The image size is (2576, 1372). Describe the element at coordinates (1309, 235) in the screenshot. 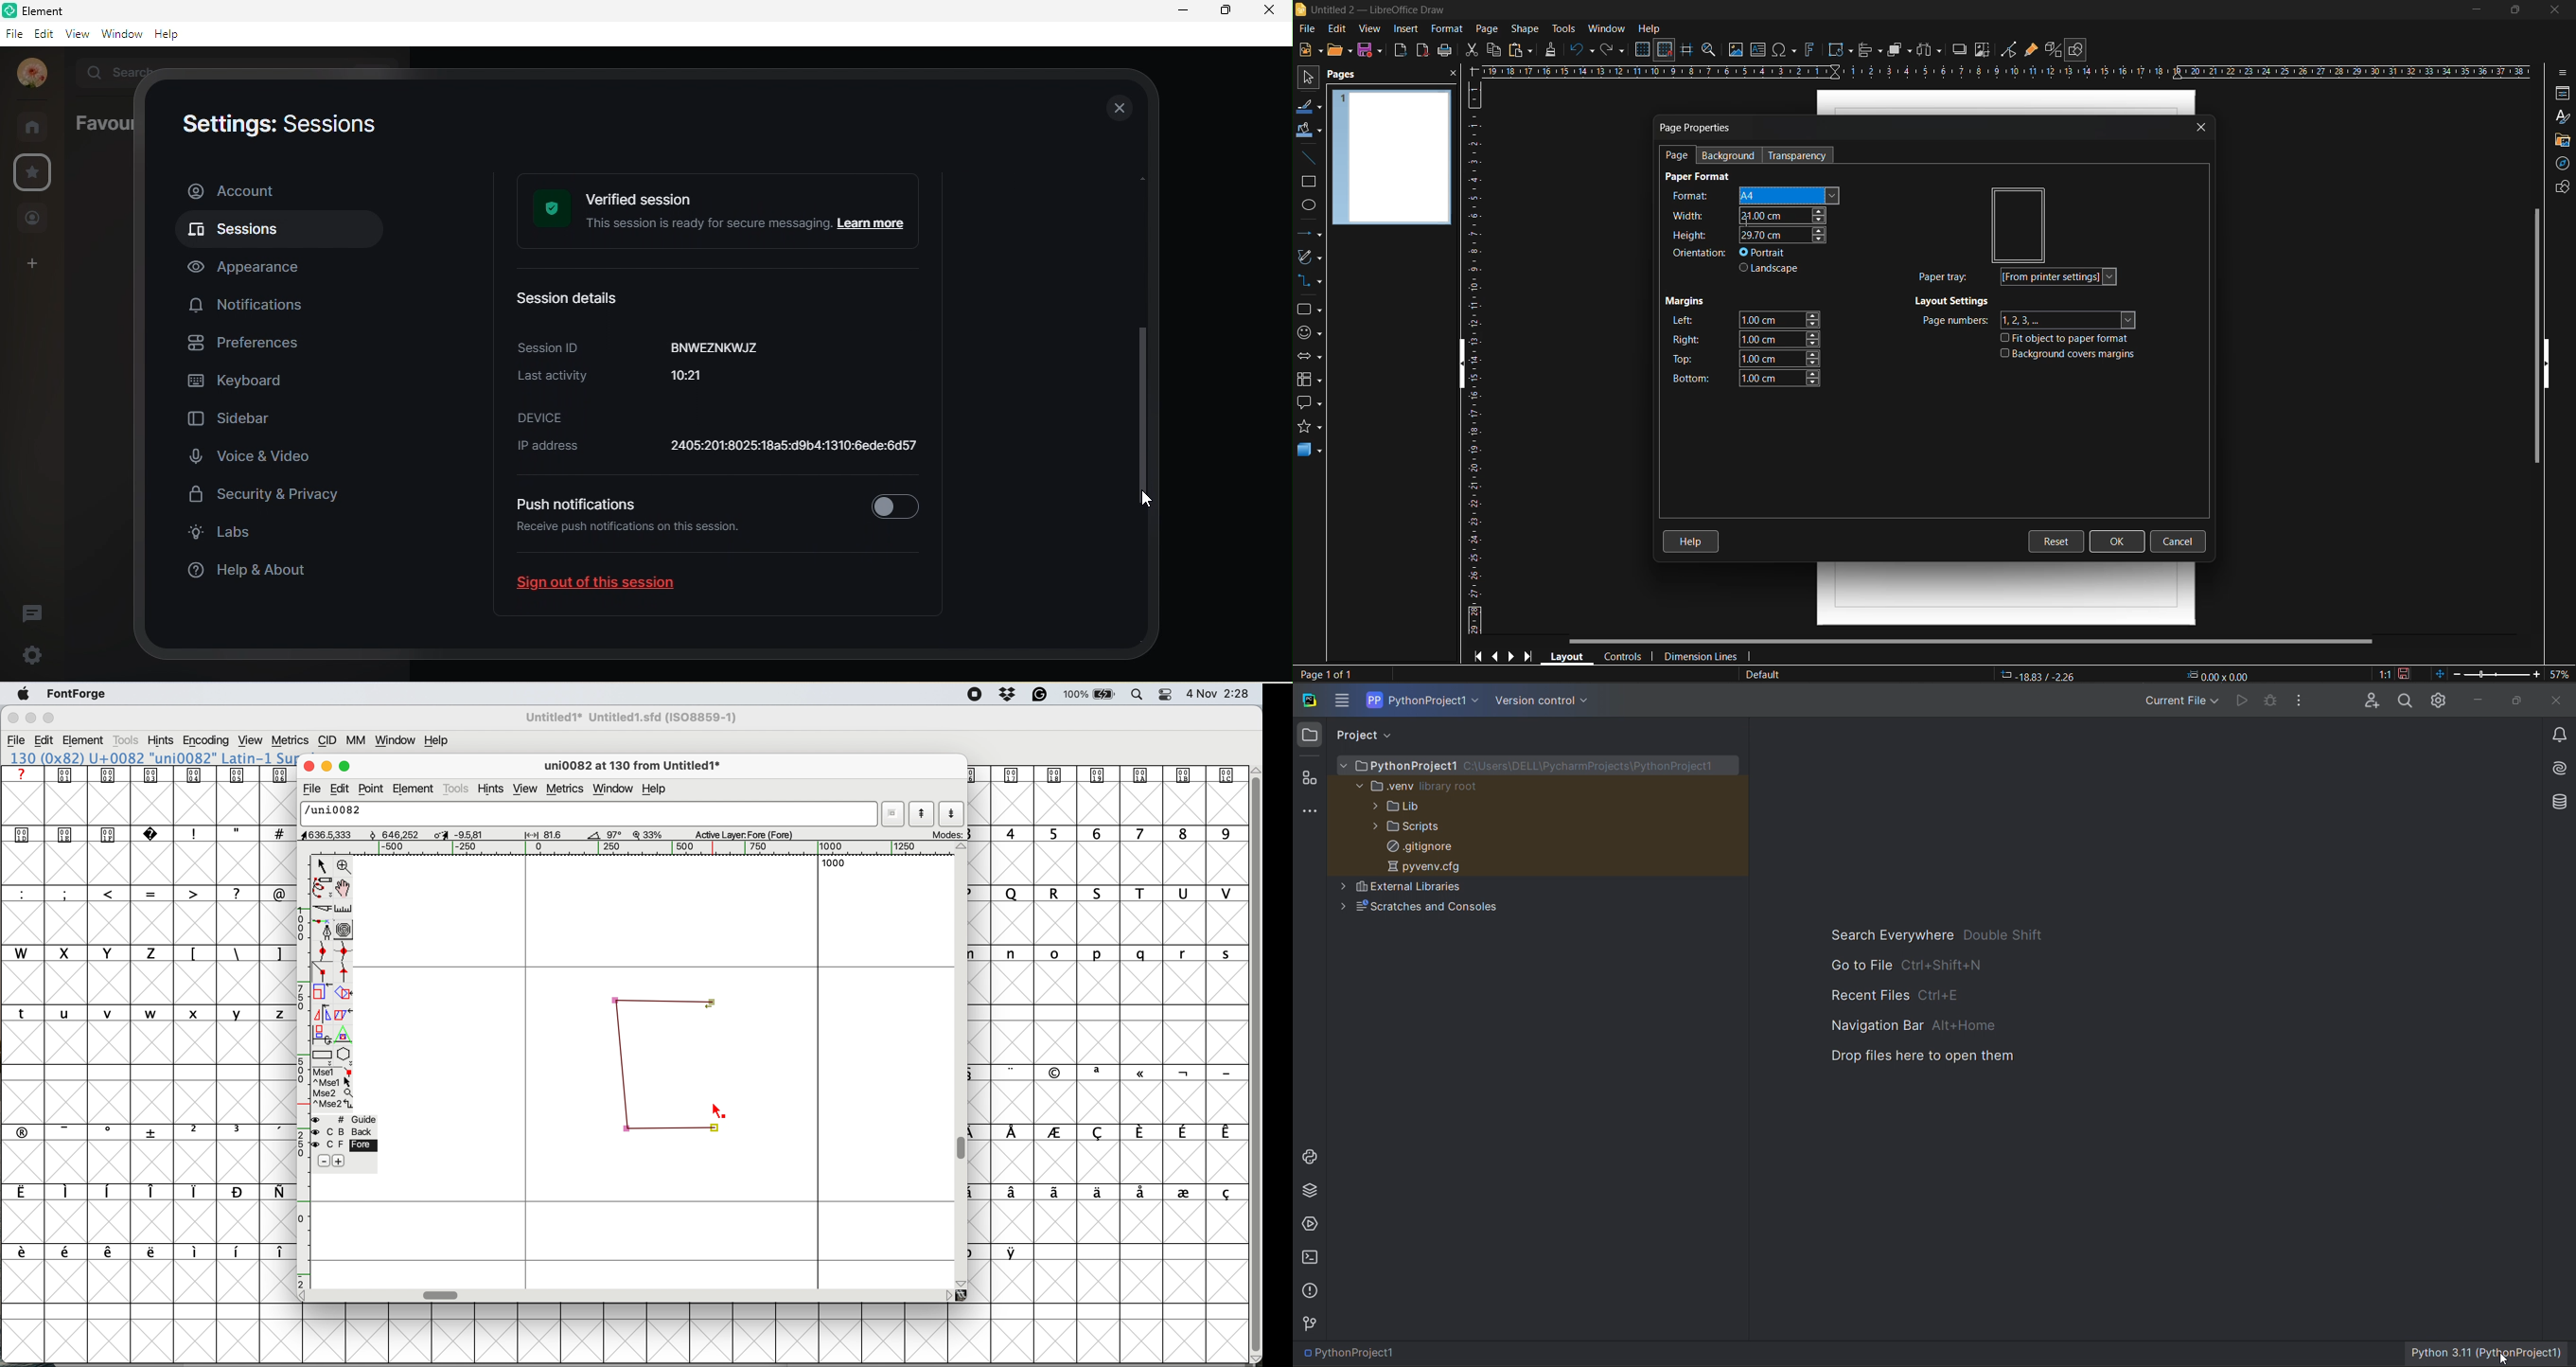

I see `lines and arrows` at that location.